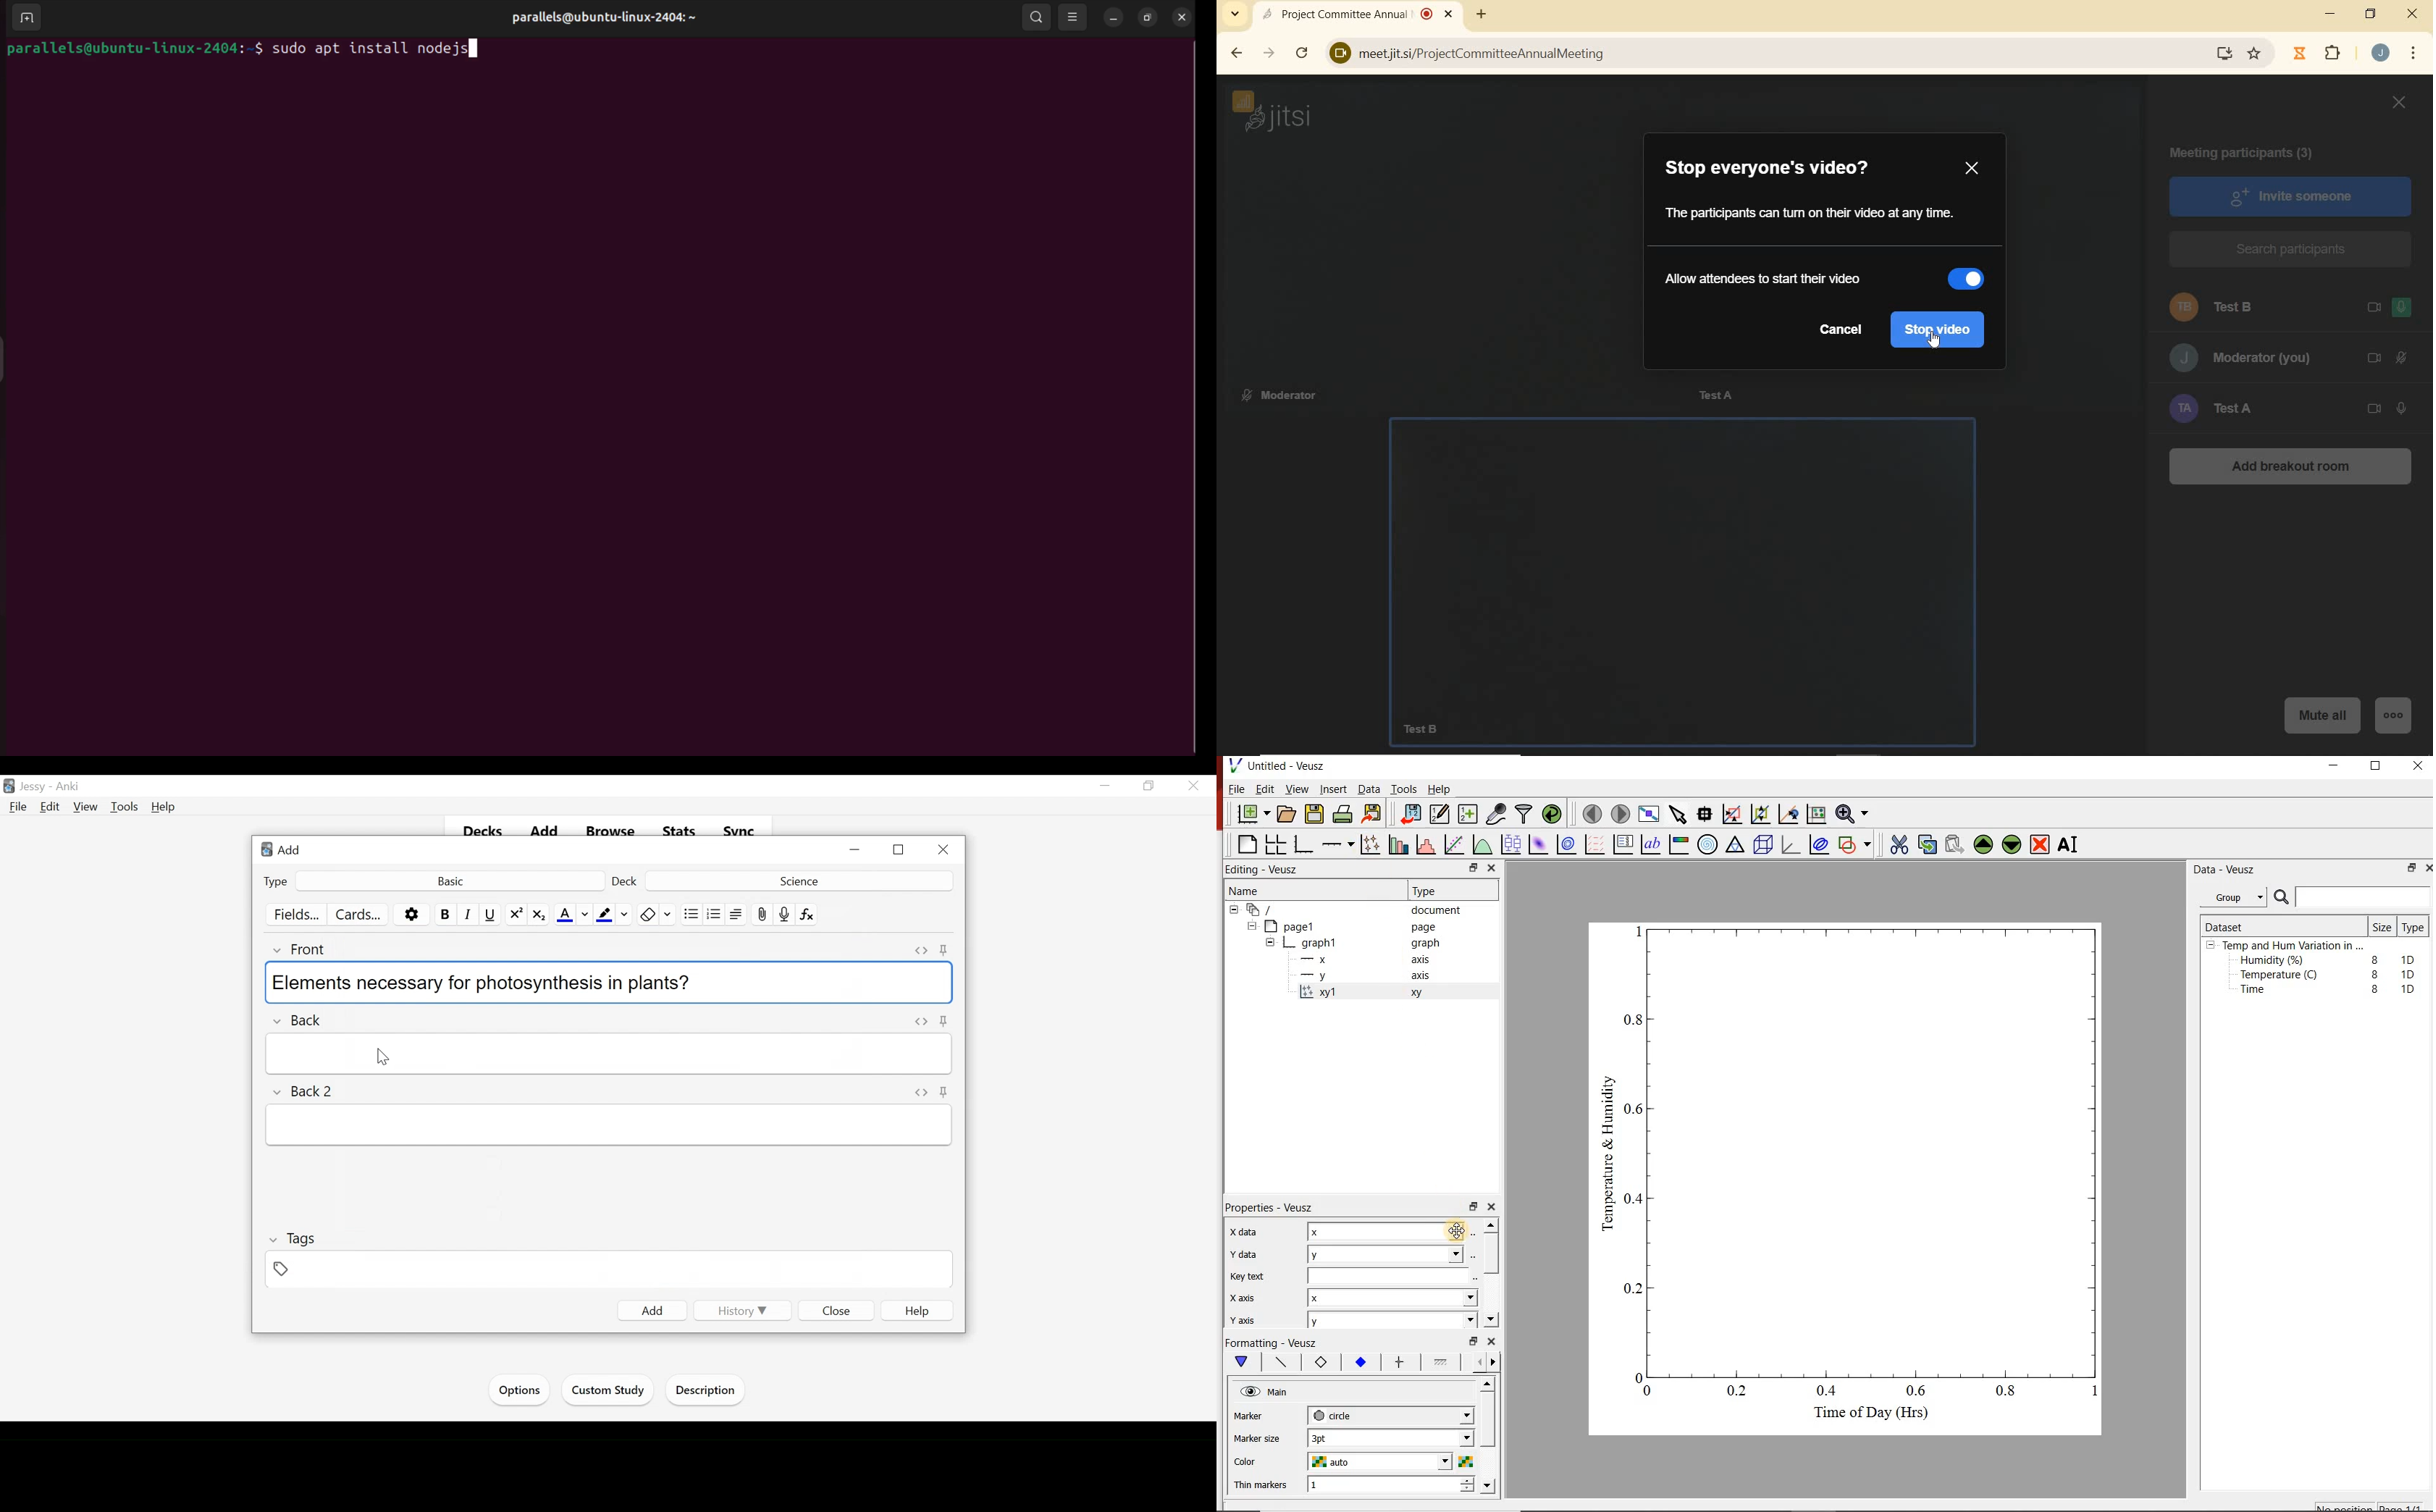 The image size is (2436, 1512). Describe the element at coordinates (1252, 814) in the screenshot. I see `new document` at that location.